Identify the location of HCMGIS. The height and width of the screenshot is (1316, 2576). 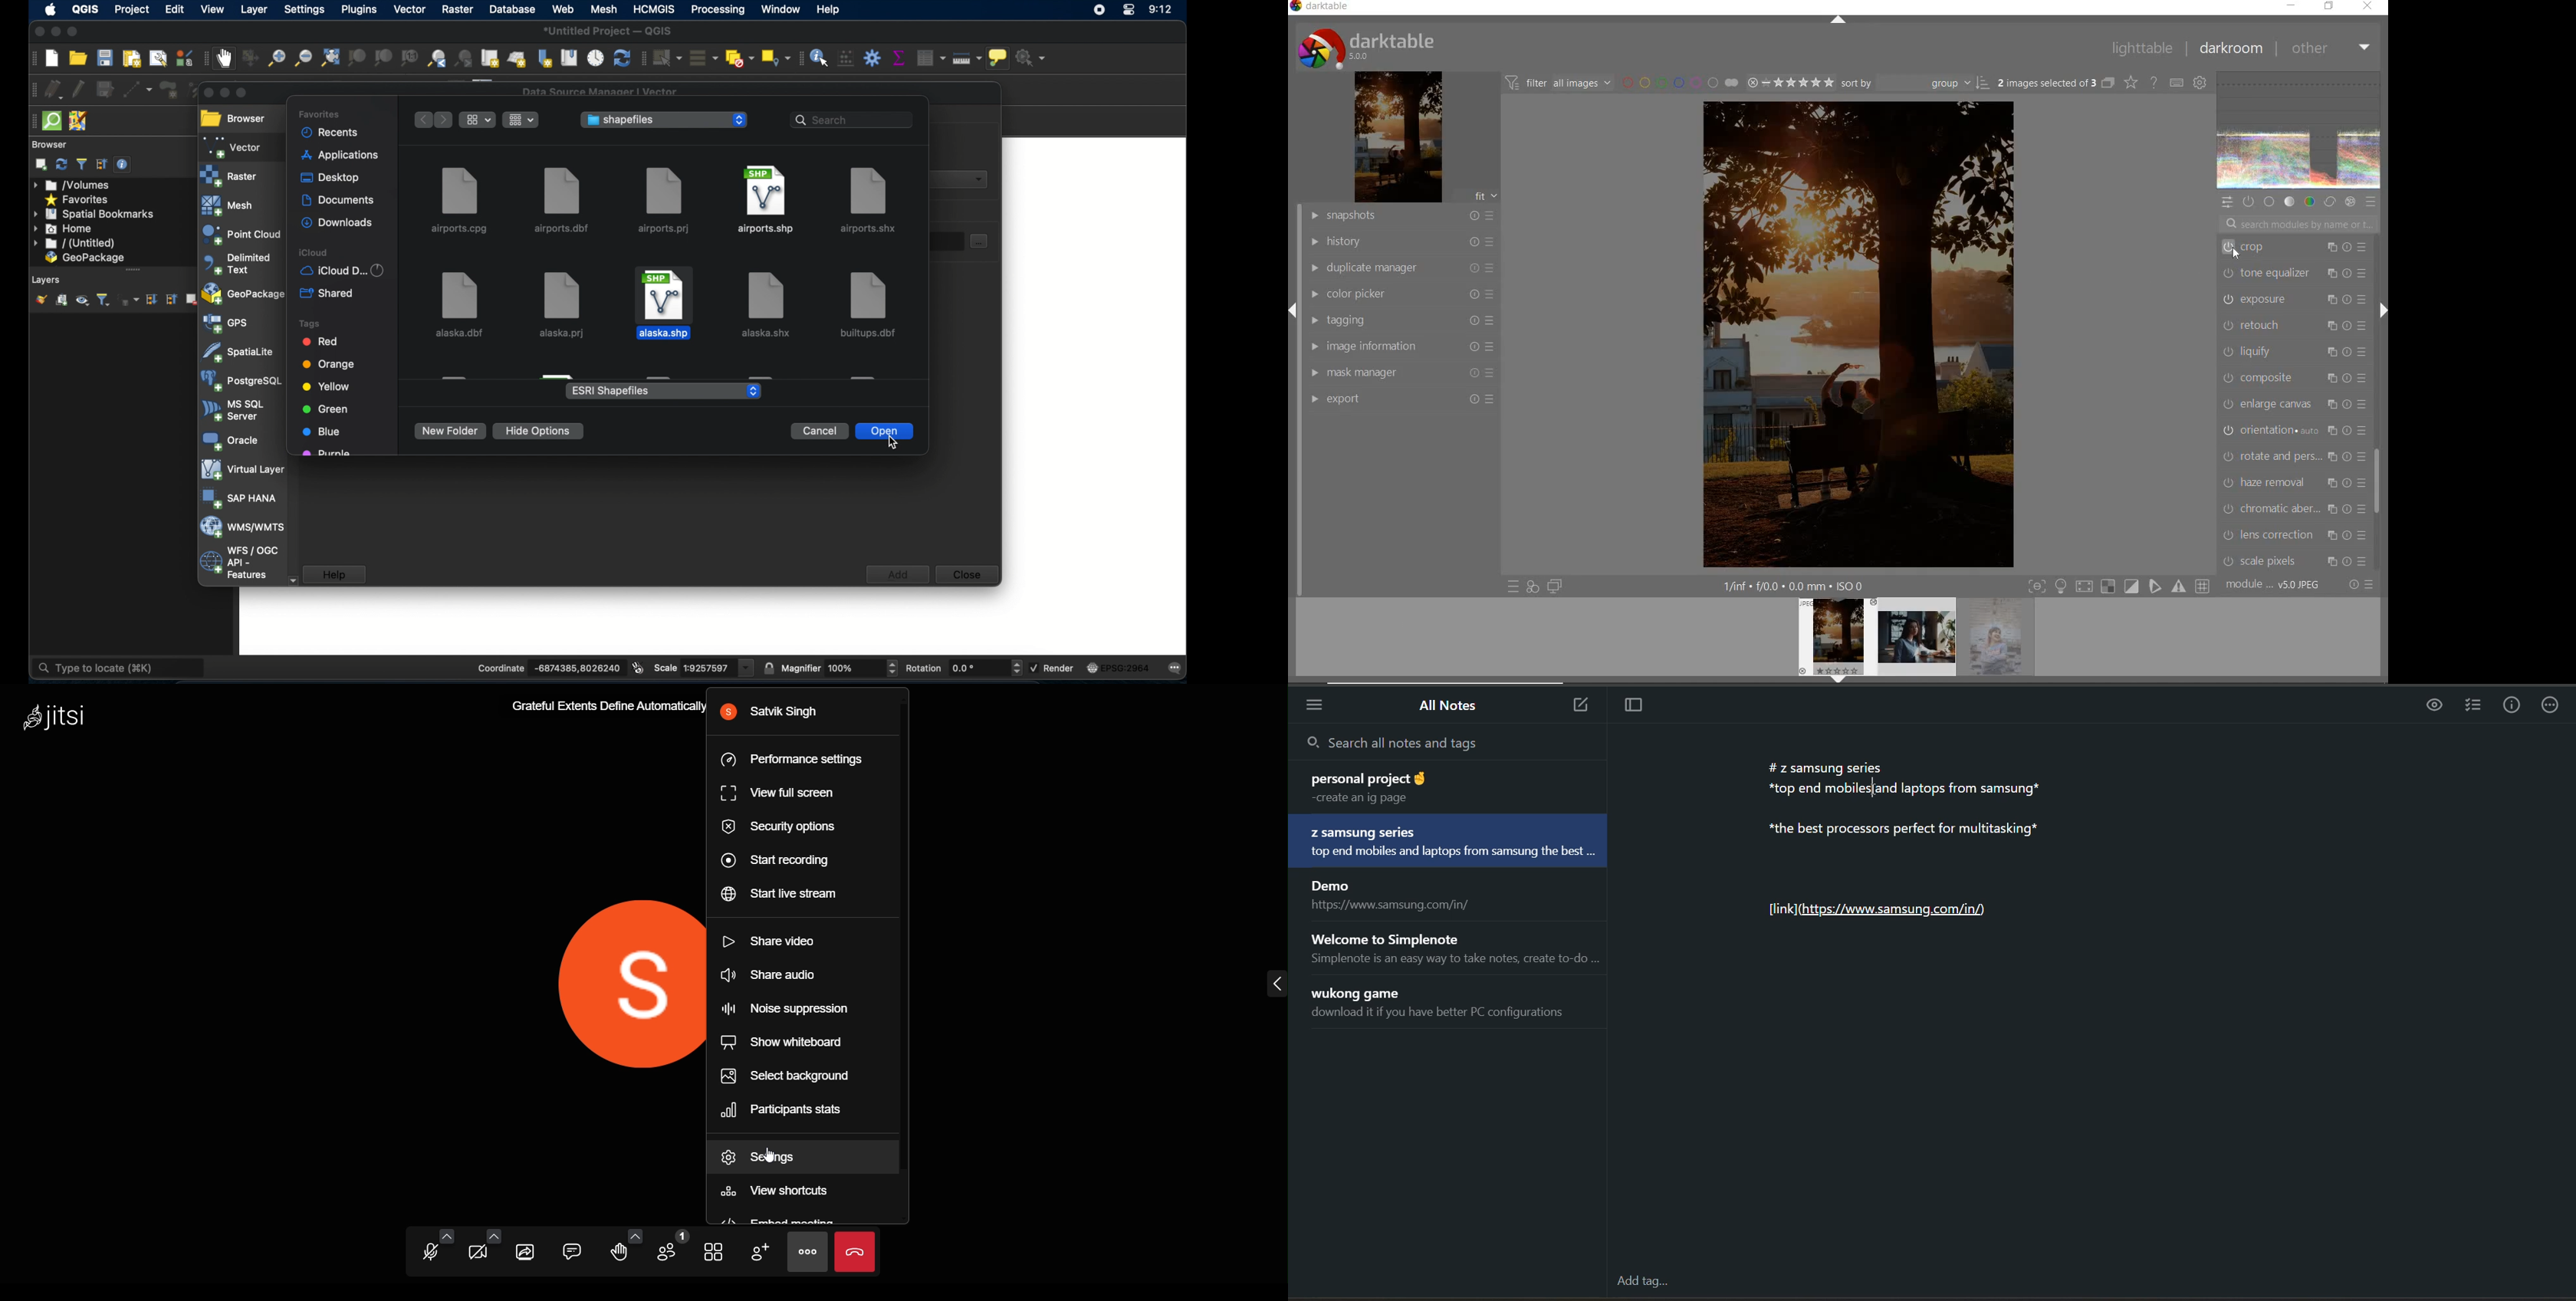
(655, 9).